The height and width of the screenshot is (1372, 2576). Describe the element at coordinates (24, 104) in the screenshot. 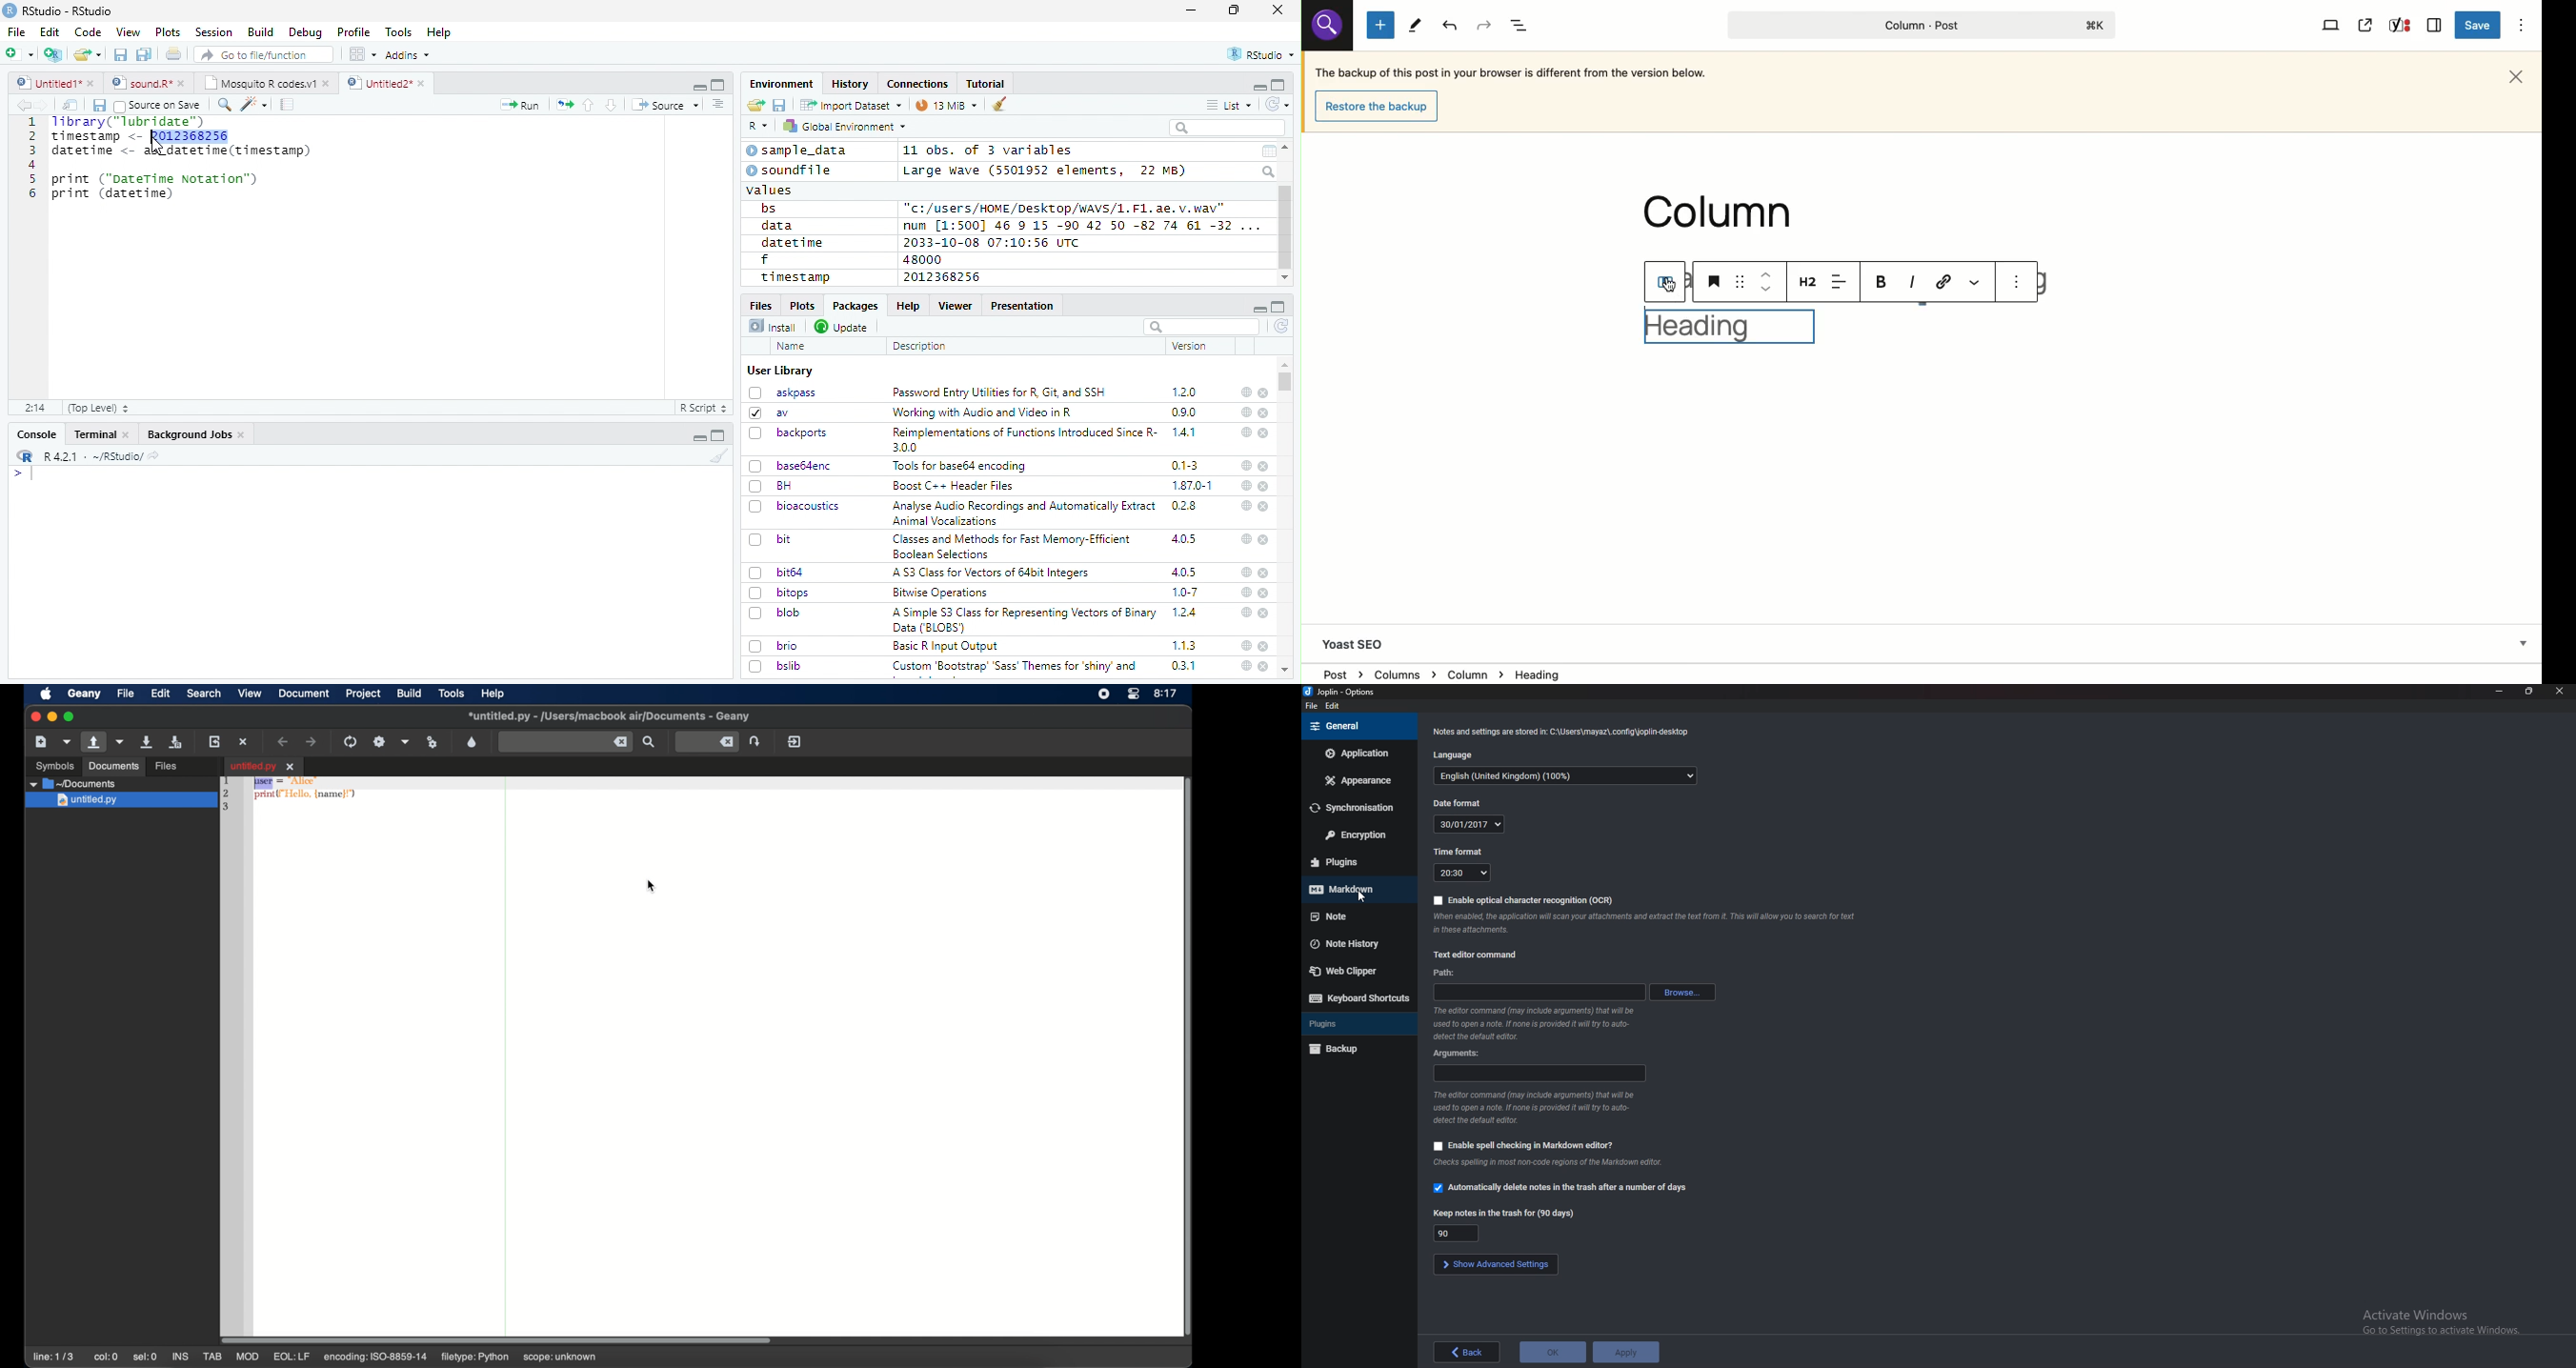

I see `go backward` at that location.